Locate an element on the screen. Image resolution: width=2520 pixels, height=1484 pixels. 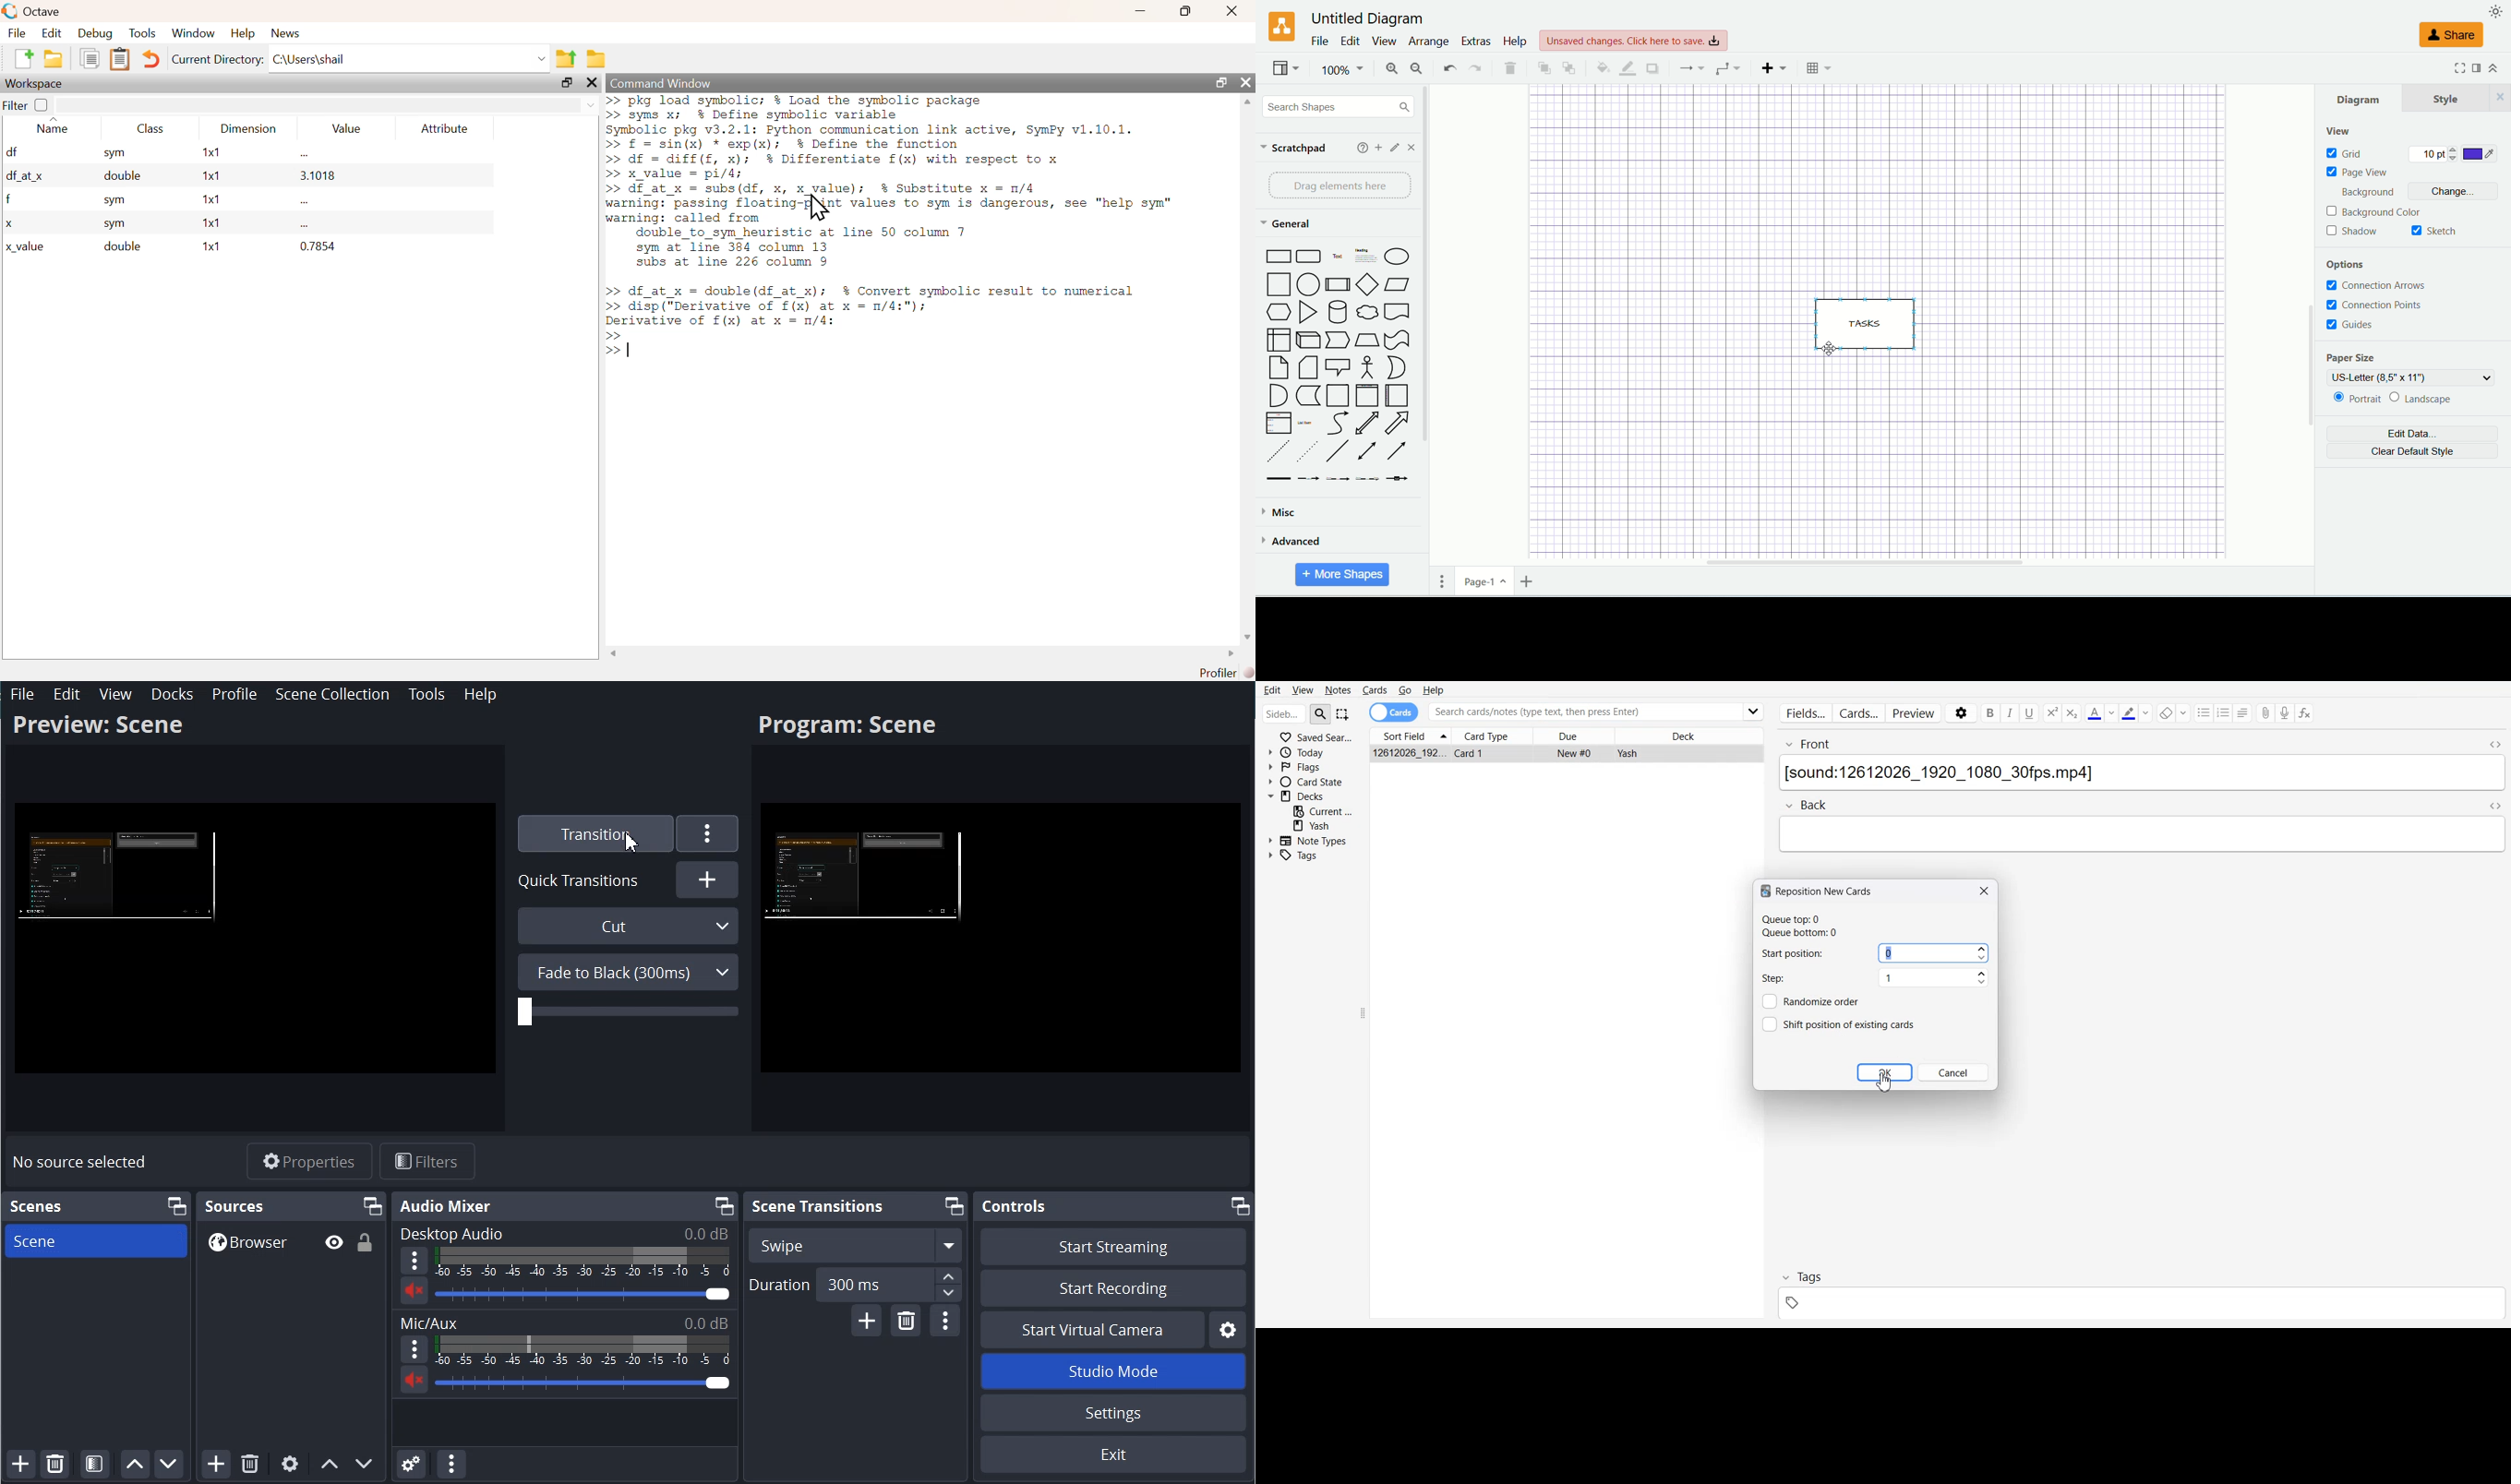
zoom in is located at coordinates (1386, 68).